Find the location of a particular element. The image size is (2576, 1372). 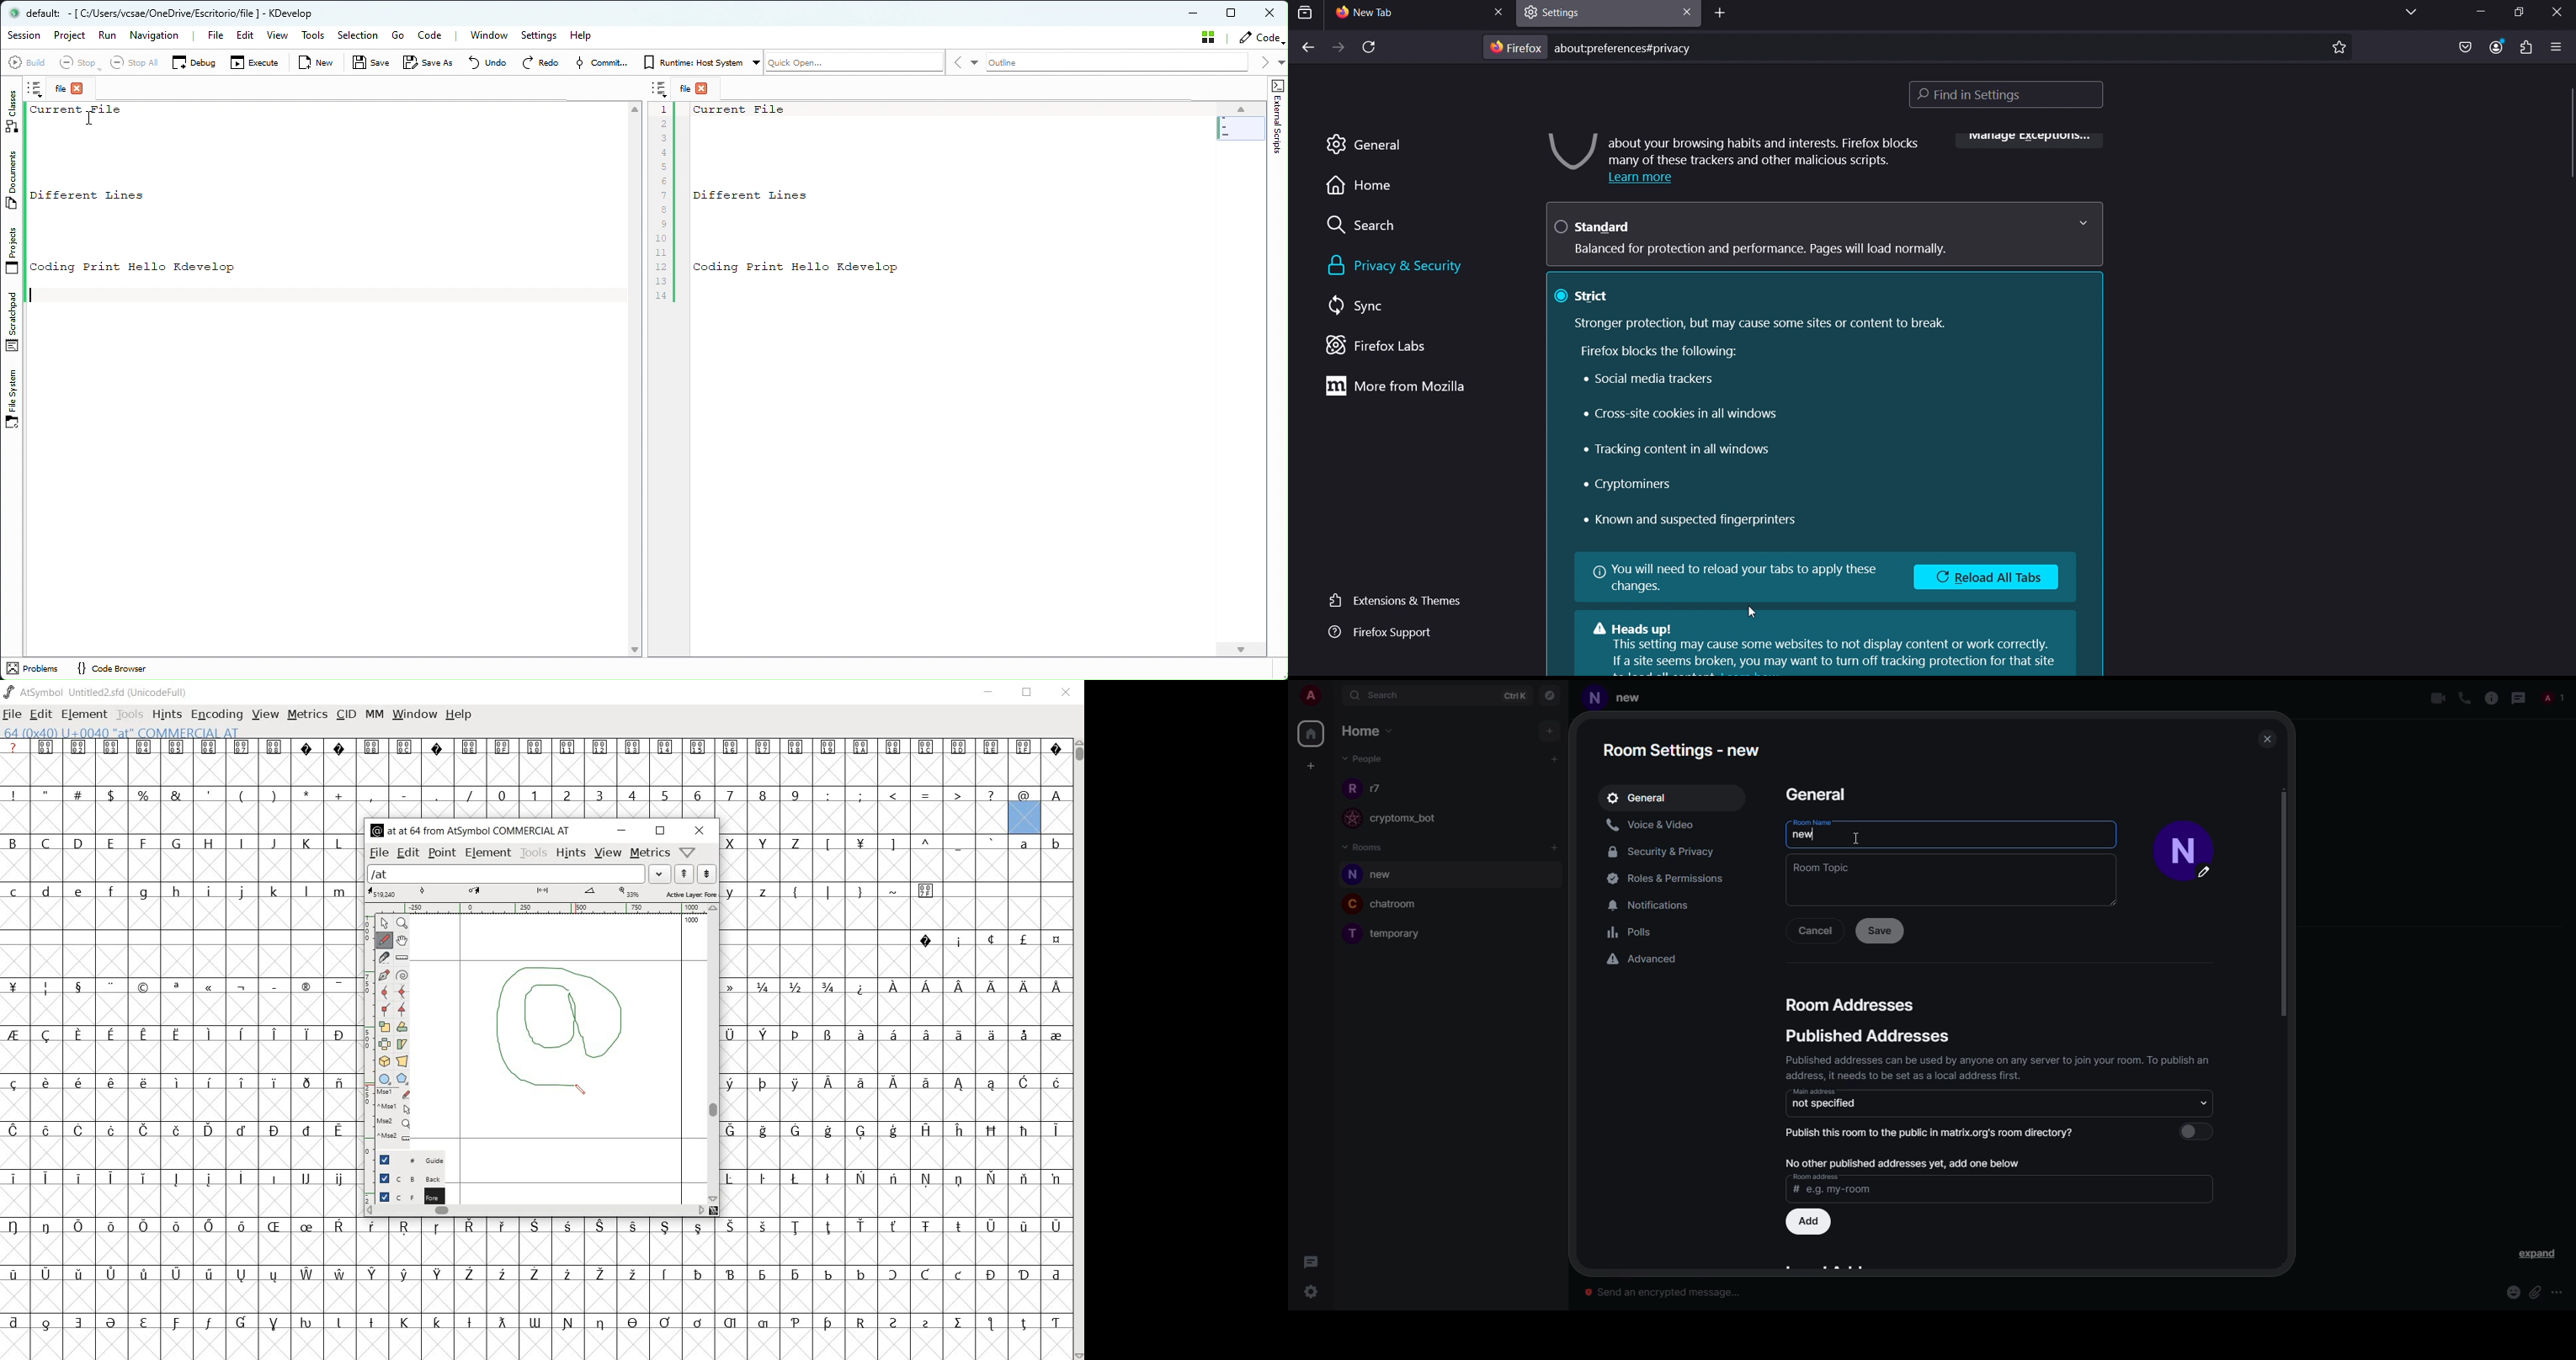

MM is located at coordinates (375, 714).